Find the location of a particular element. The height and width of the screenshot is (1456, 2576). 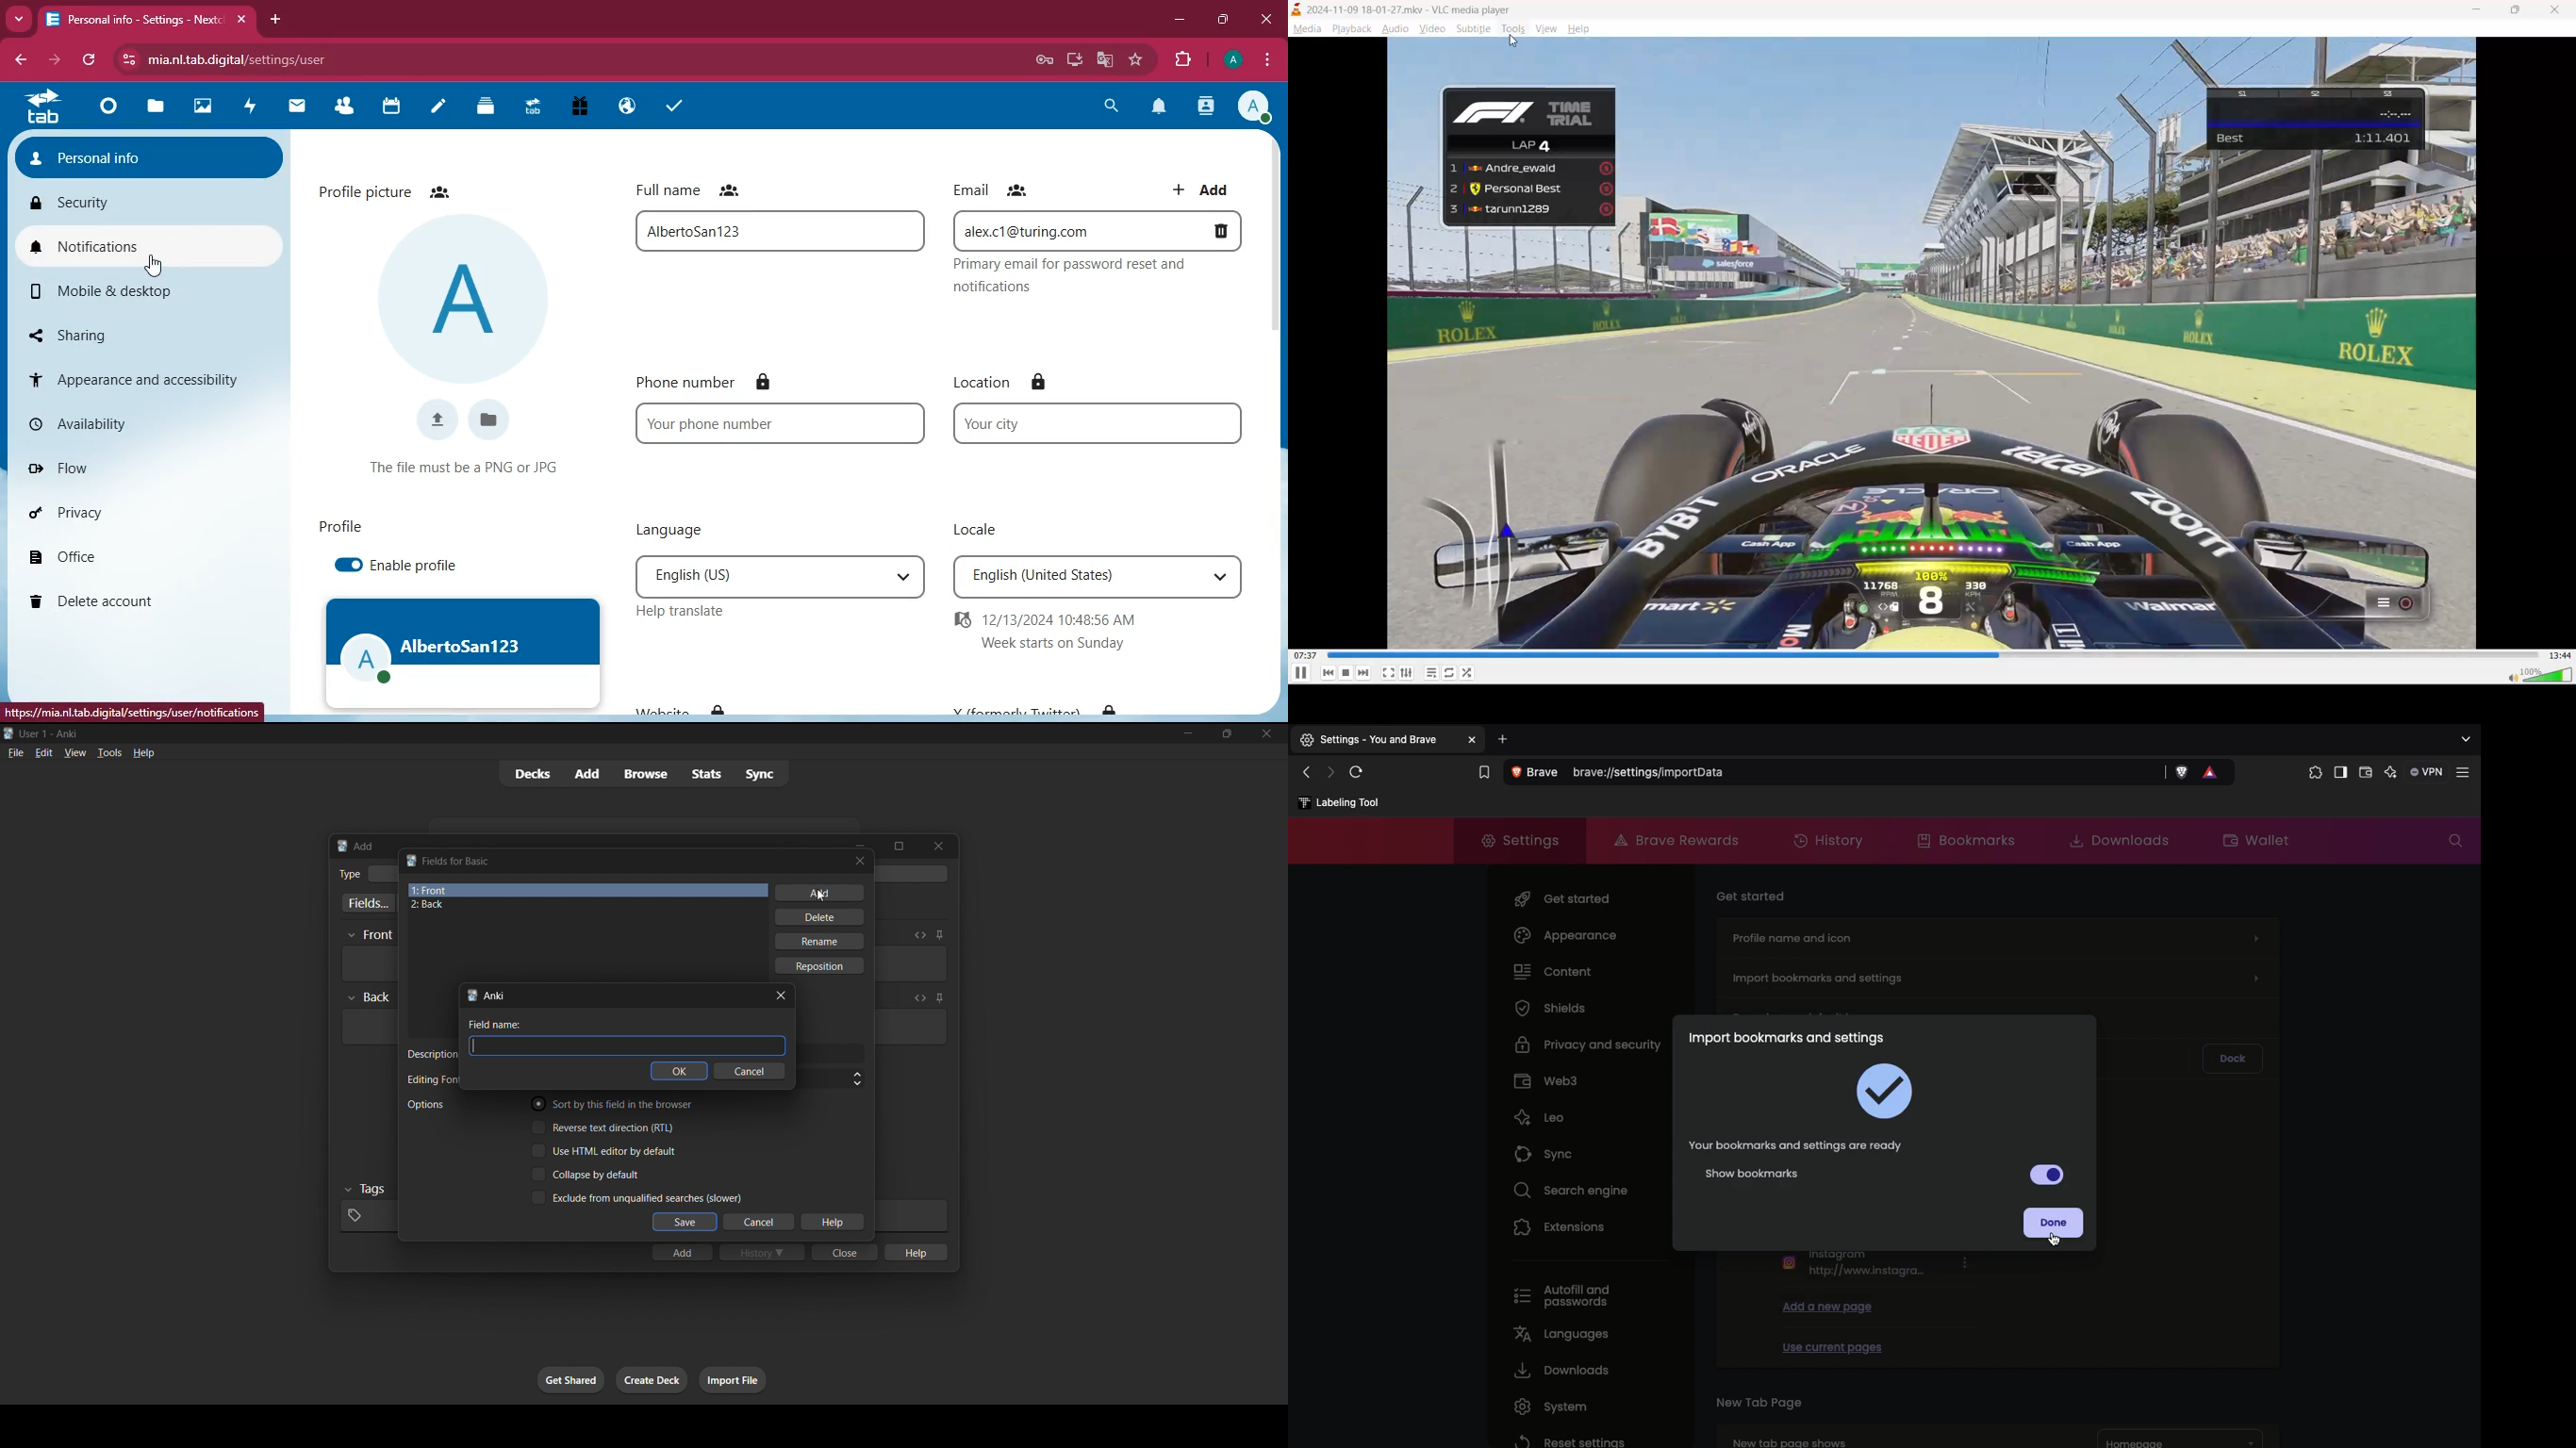

Emblem is located at coordinates (1889, 1092).